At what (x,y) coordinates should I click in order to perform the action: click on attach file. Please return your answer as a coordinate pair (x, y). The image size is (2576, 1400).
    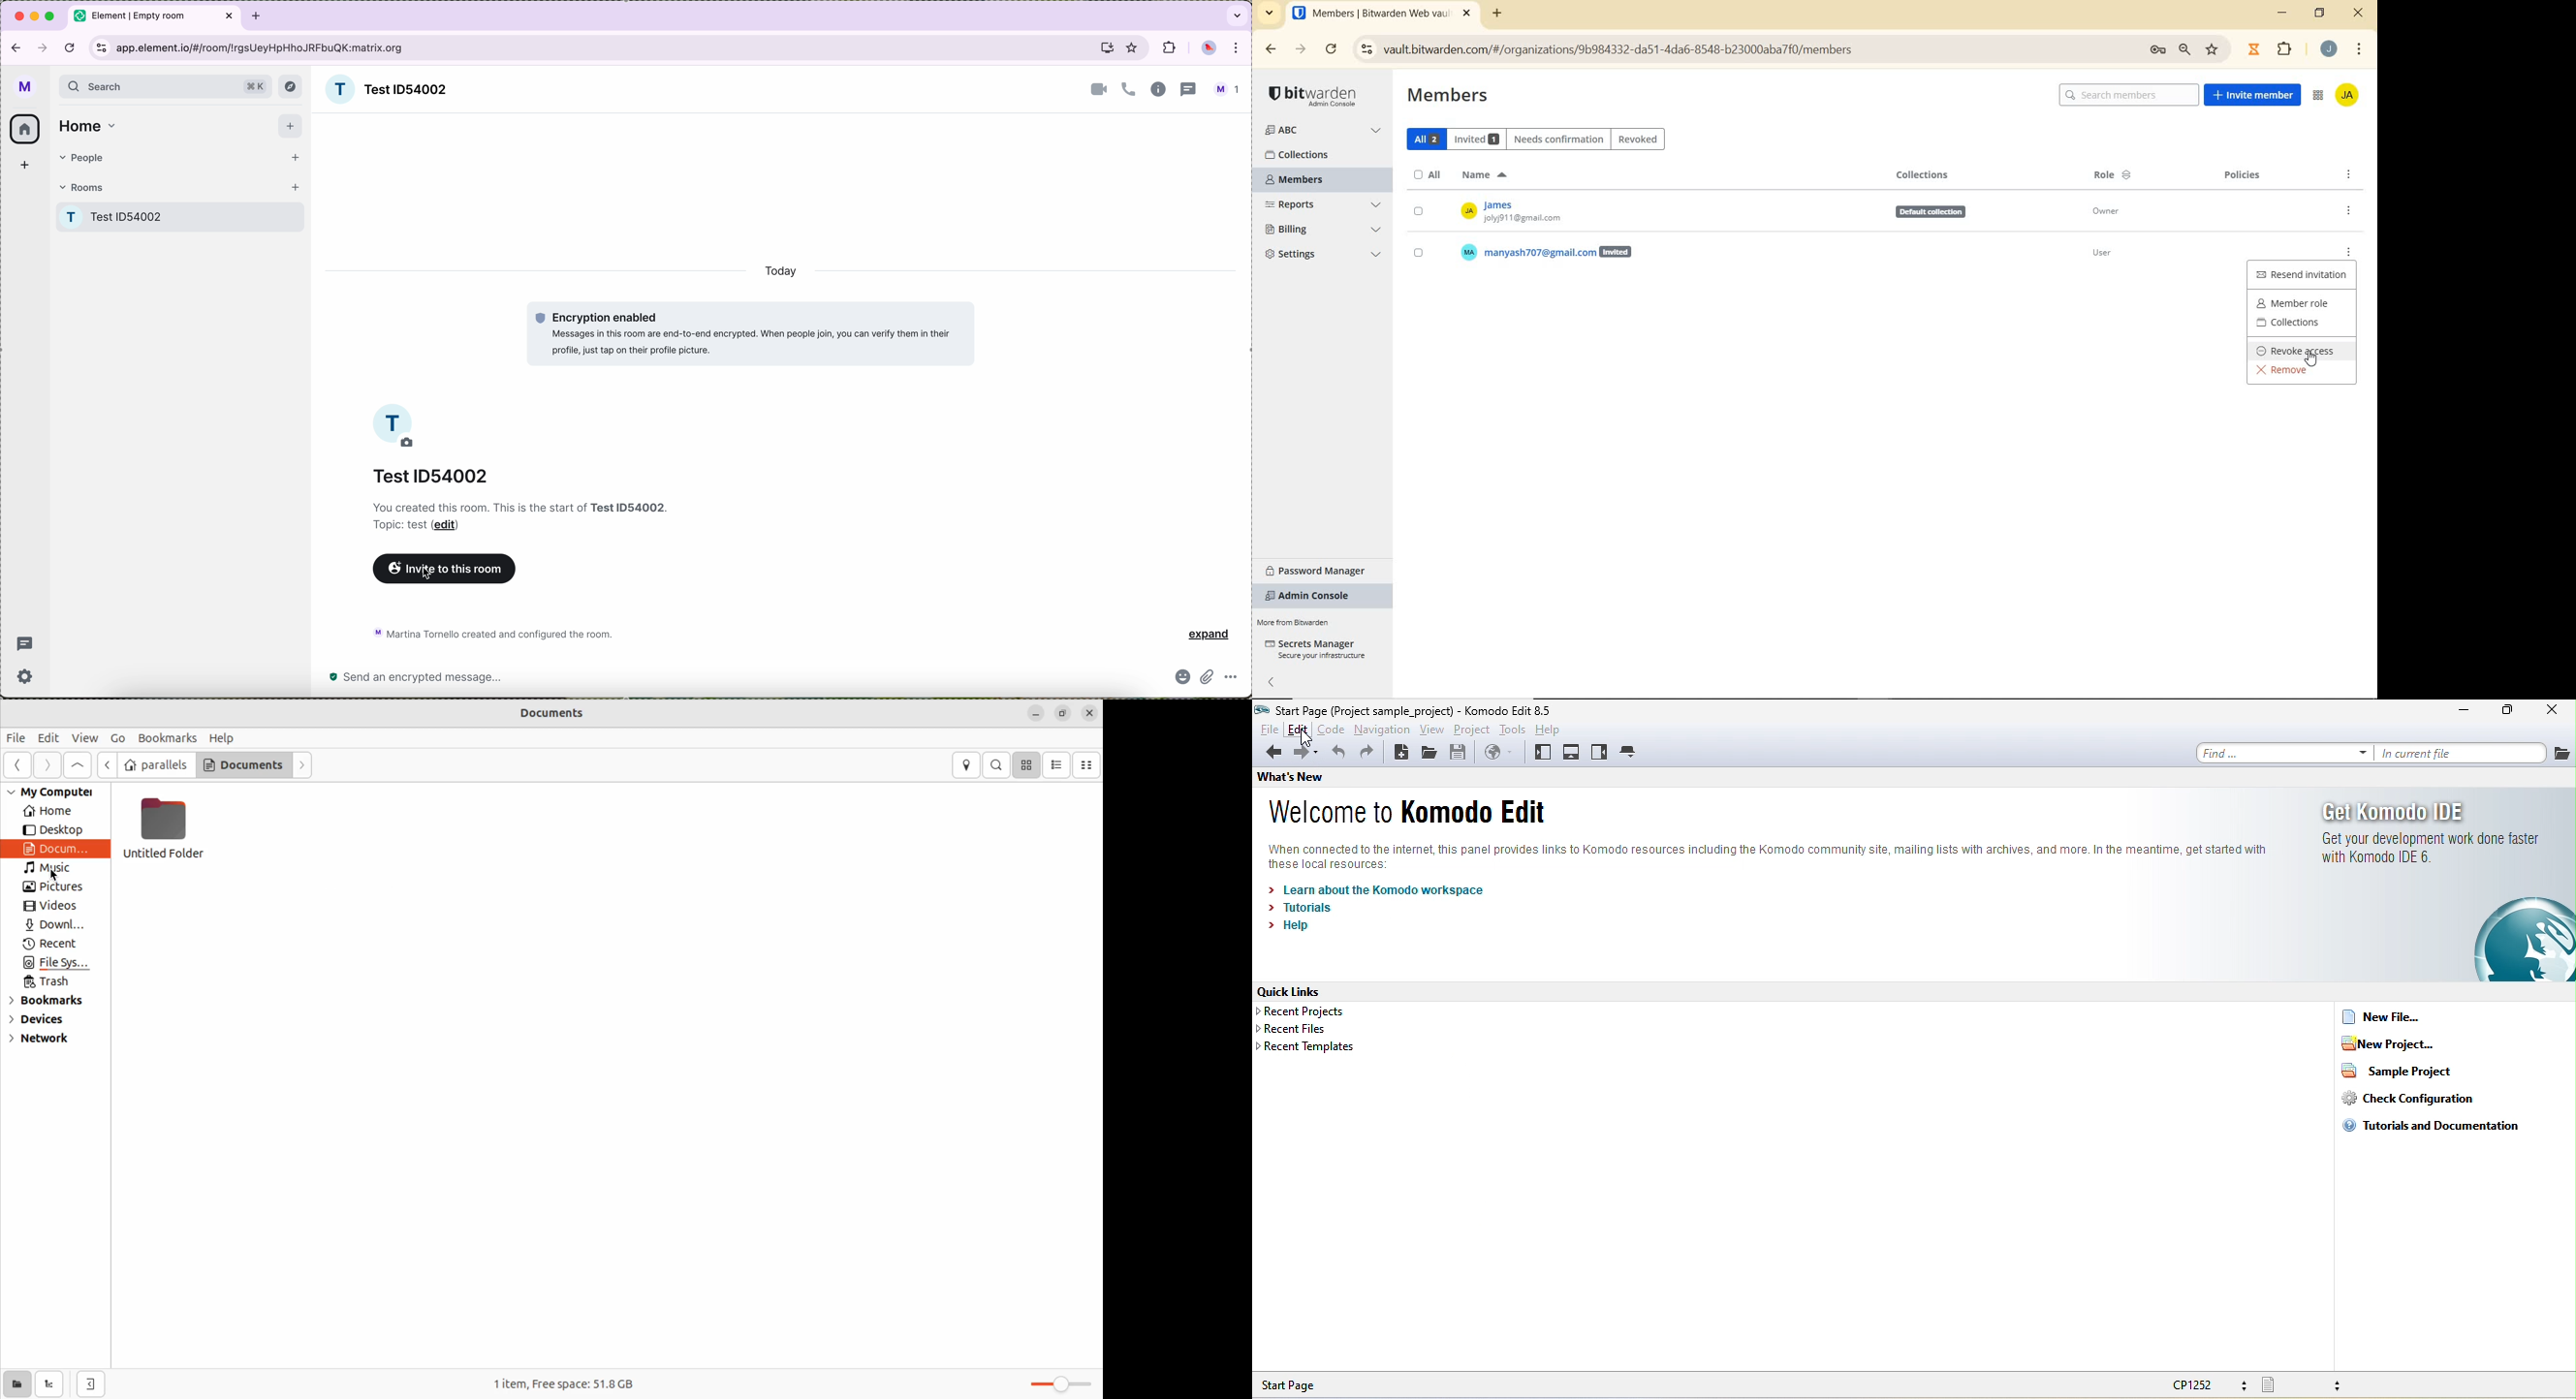
    Looking at the image, I should click on (1210, 680).